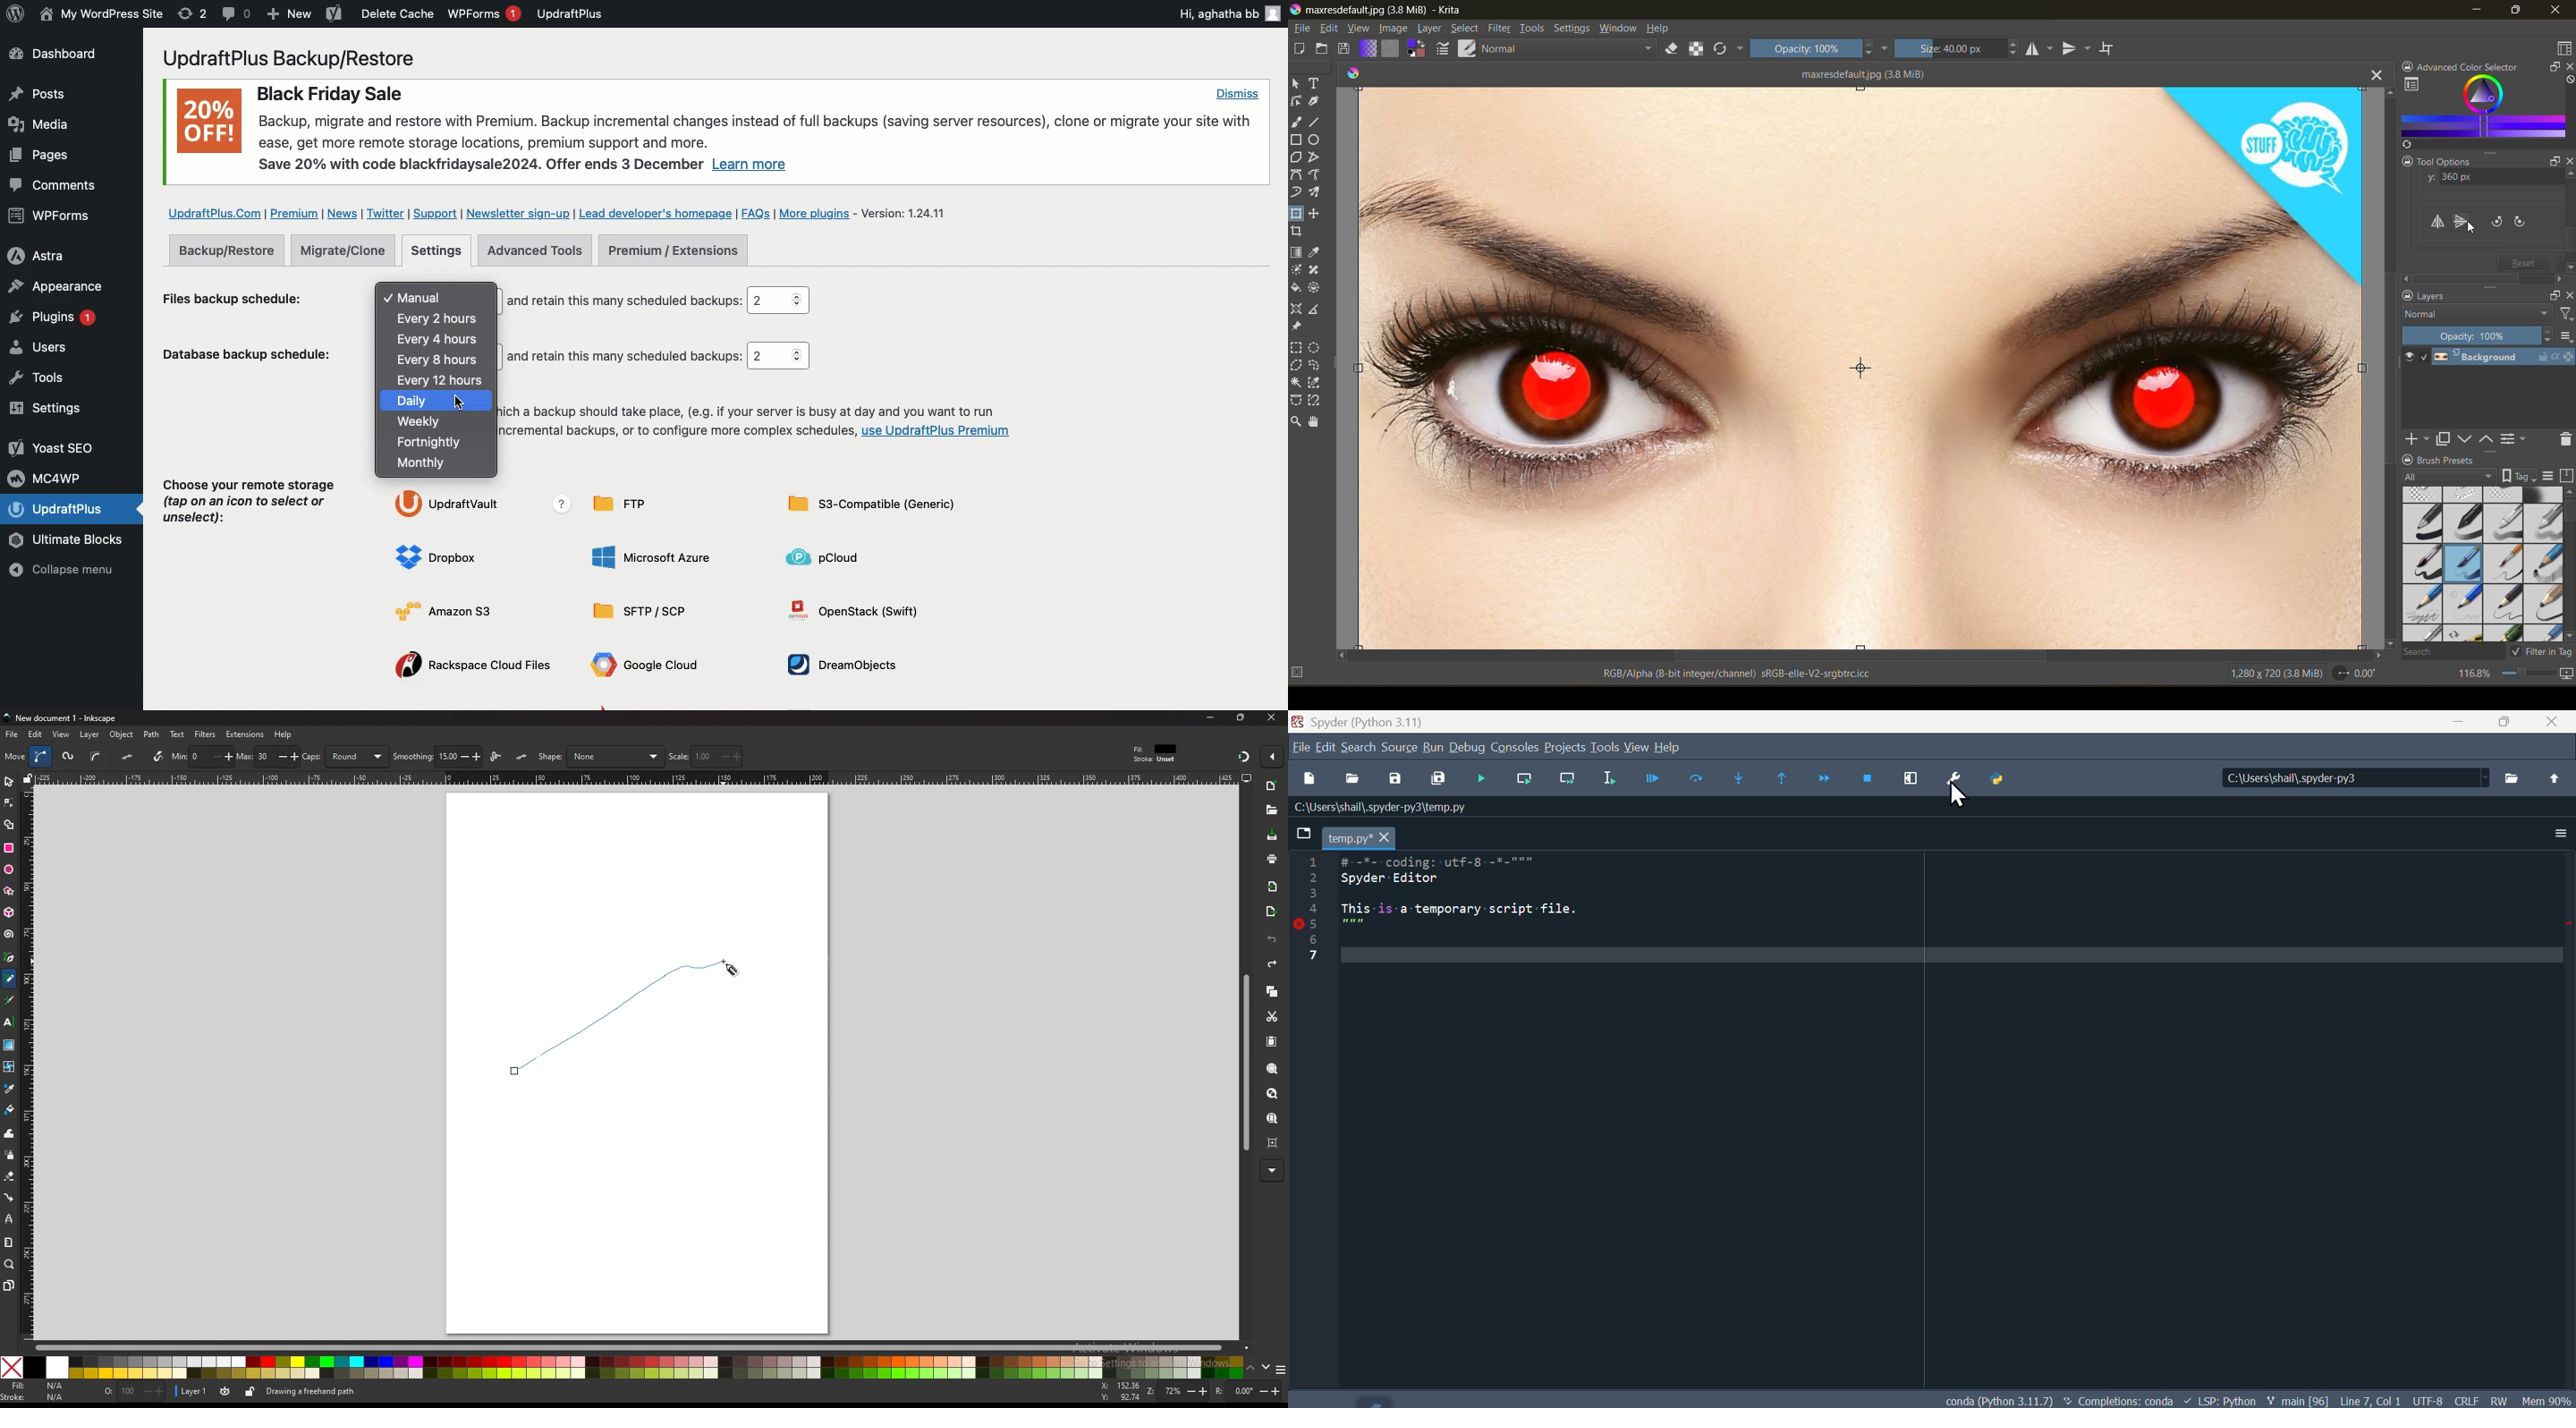  What do you see at coordinates (9, 1219) in the screenshot?
I see `lpe` at bounding box center [9, 1219].